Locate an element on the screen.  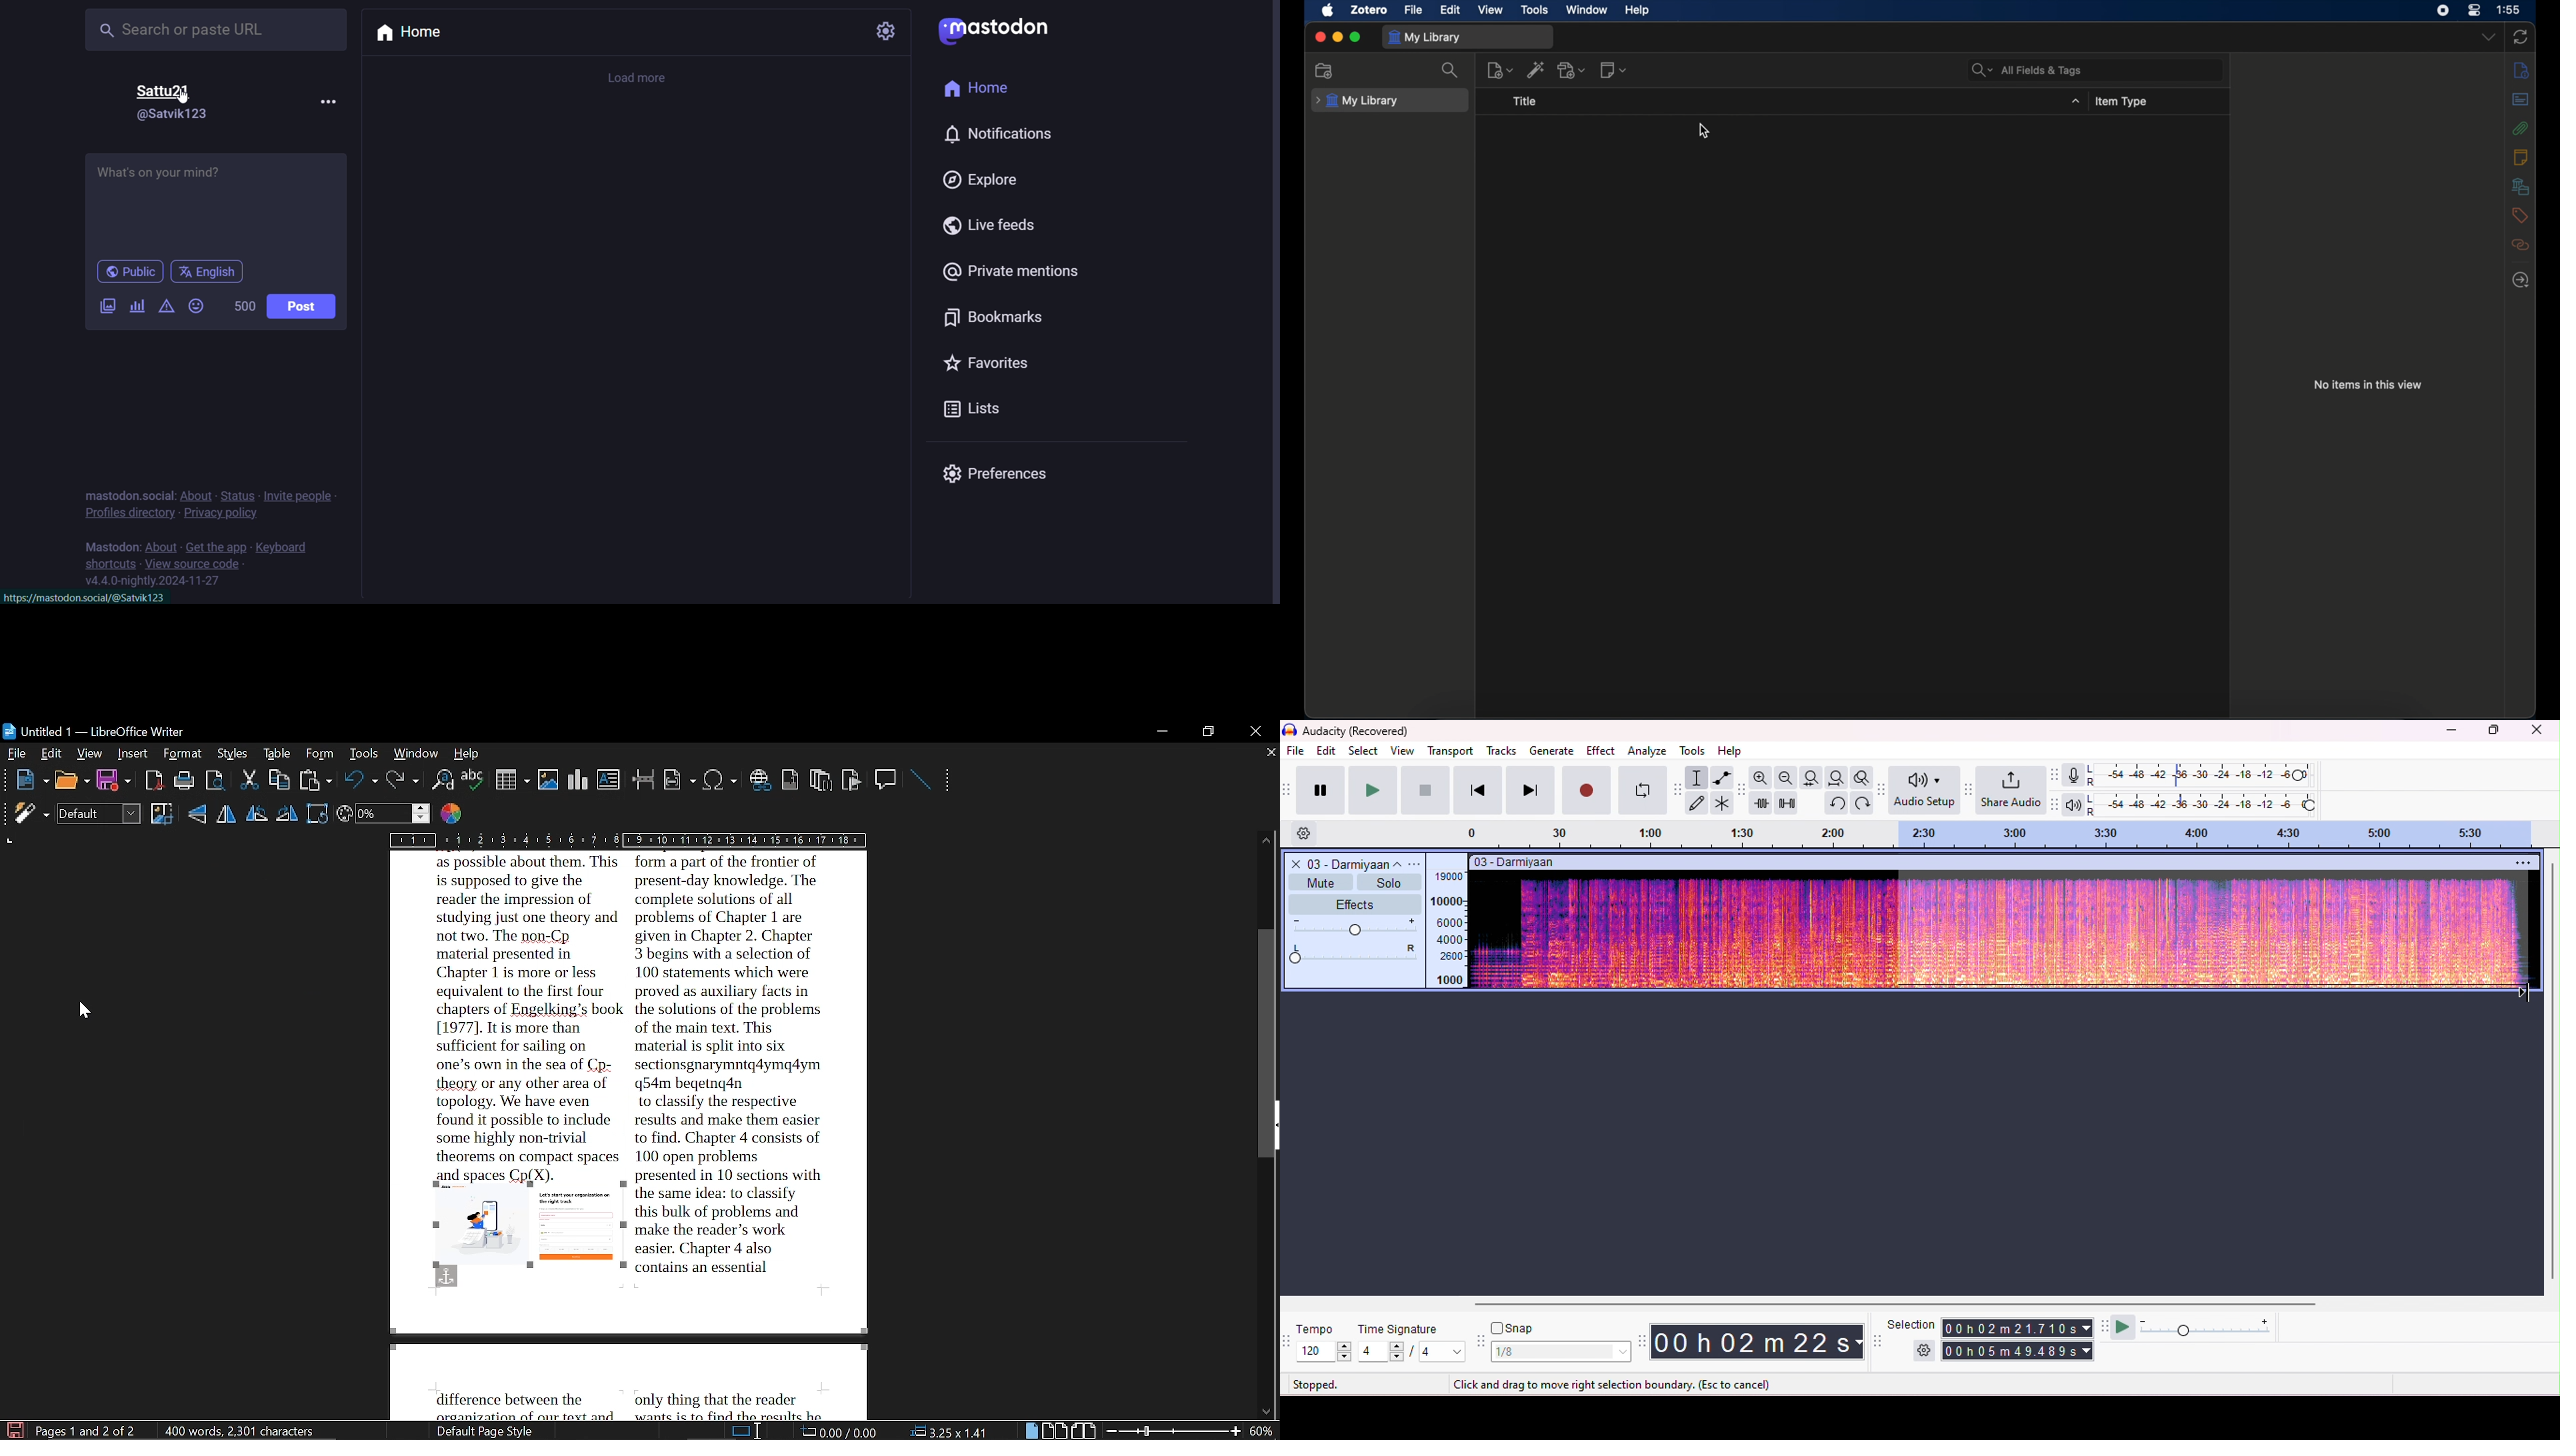
As possible about them. This is supposed to give the reader. The impression of studying just one theory and not the non-CP material presented in chapter 1 is more or less equivalent to the first four chapters of Egelking's book (1977). It is more than sufficient for sailing on one's own in the sea of CP theory or any other area of topology. We have even found it possible to include some highly non-trivial theorems on compact spaces and spaces CP(X). The fifth section is still introductory with regard to given in chapter 2. Chapter 3 begins with a selection of hundred statements which were proved as auxiliary facts in the solutions of the problems of the main text. This material is split into six sections to classify the respective results and make them easier to find. Chapter 4 consist of hundred open problems presented in 10 sections with the same idea: to classify this bulk of problems and make the readers work easier. Chapter 4, also contains an essential is located at coordinates (655, 1091).